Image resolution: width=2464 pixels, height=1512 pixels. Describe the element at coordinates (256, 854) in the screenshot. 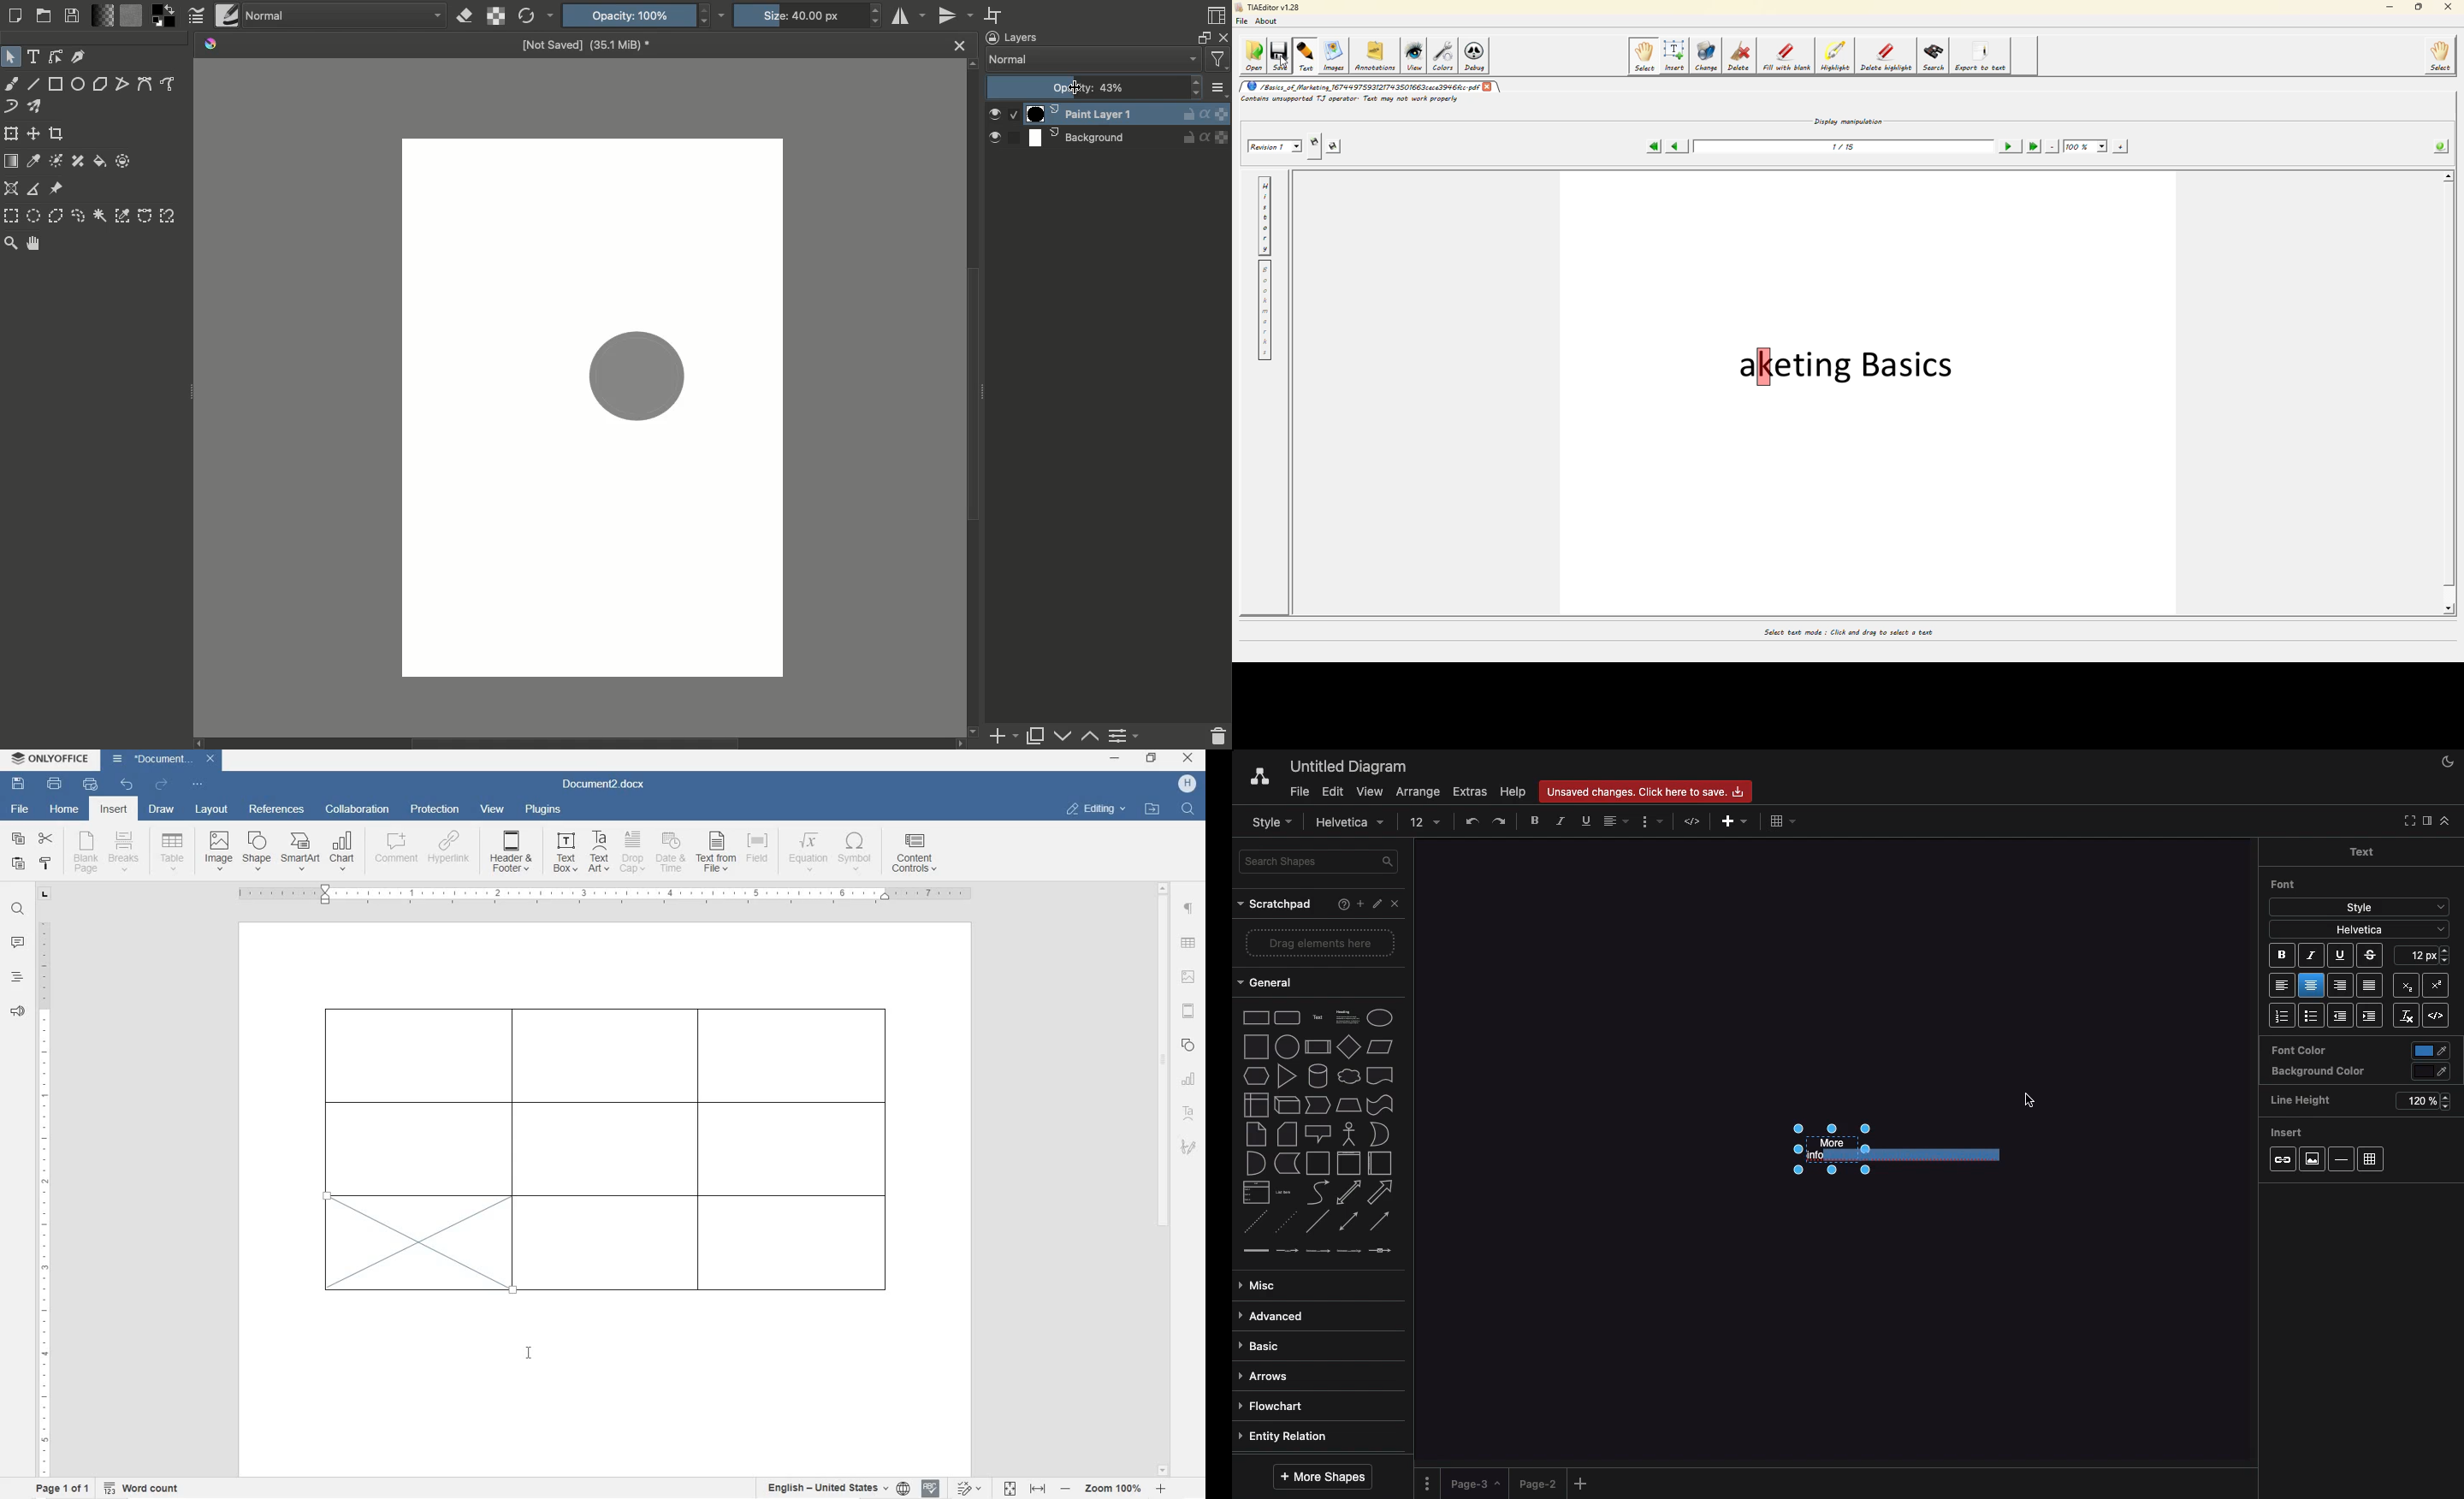

I see `INSERT SHAPE` at that location.